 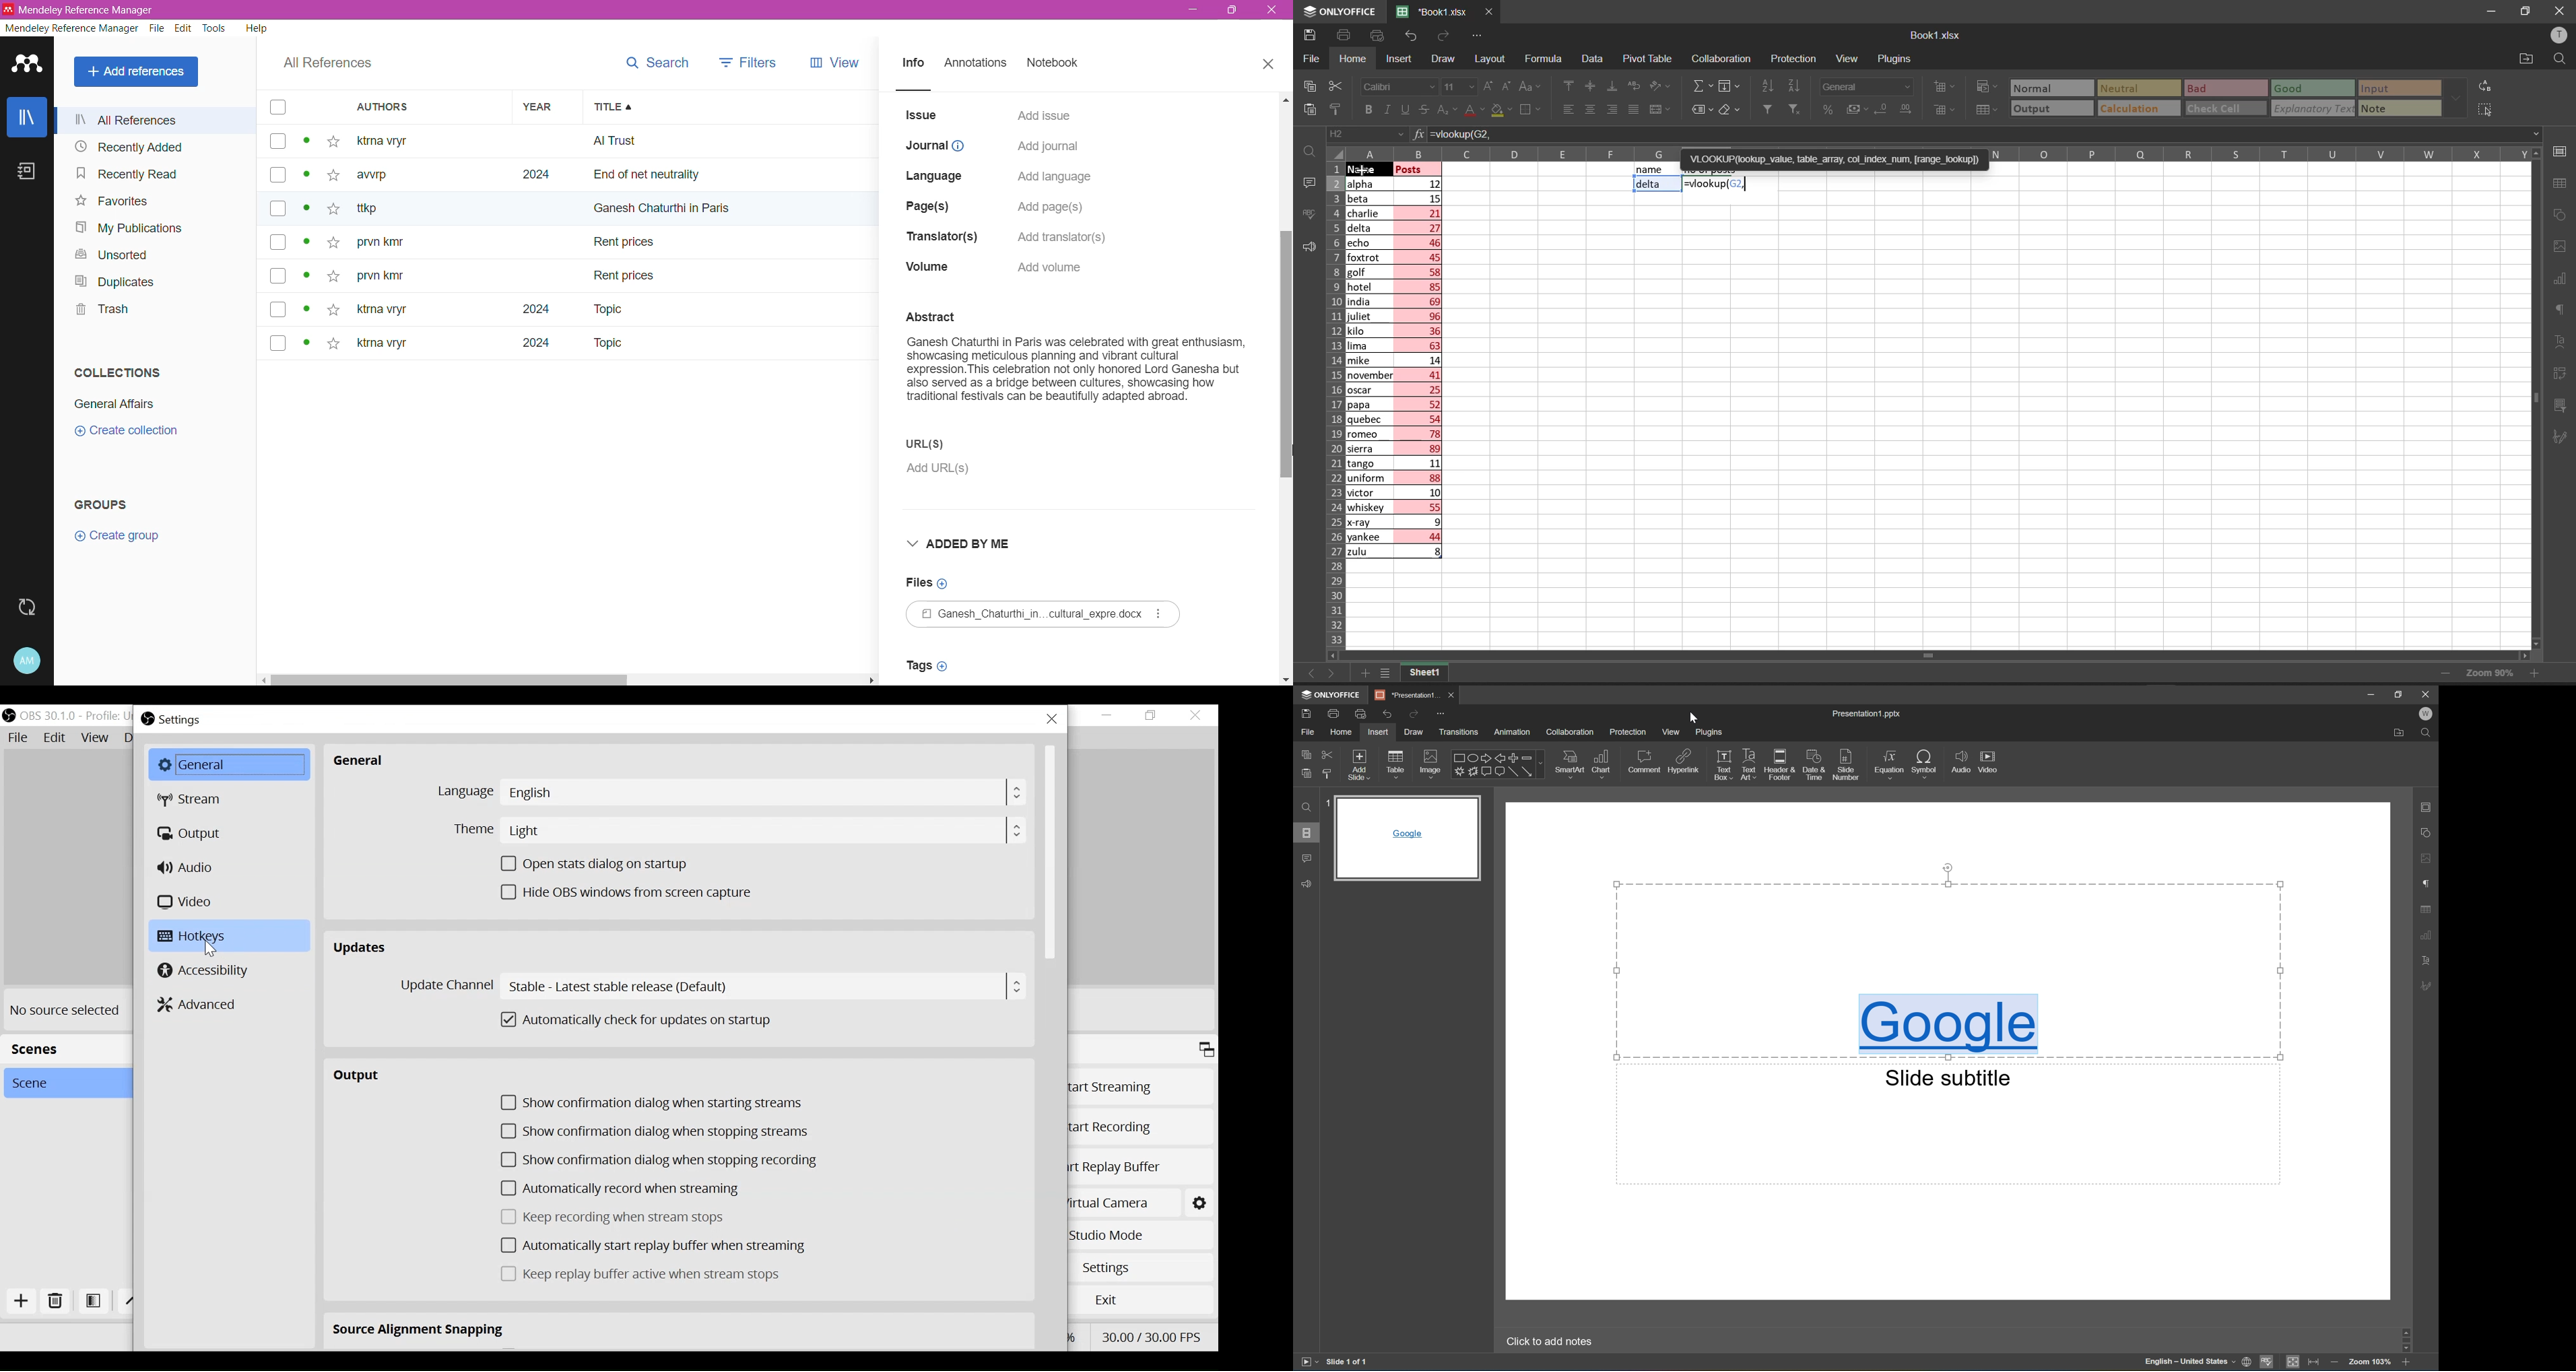 What do you see at coordinates (10, 715) in the screenshot?
I see `OBS Studio Desktop Icon` at bounding box center [10, 715].